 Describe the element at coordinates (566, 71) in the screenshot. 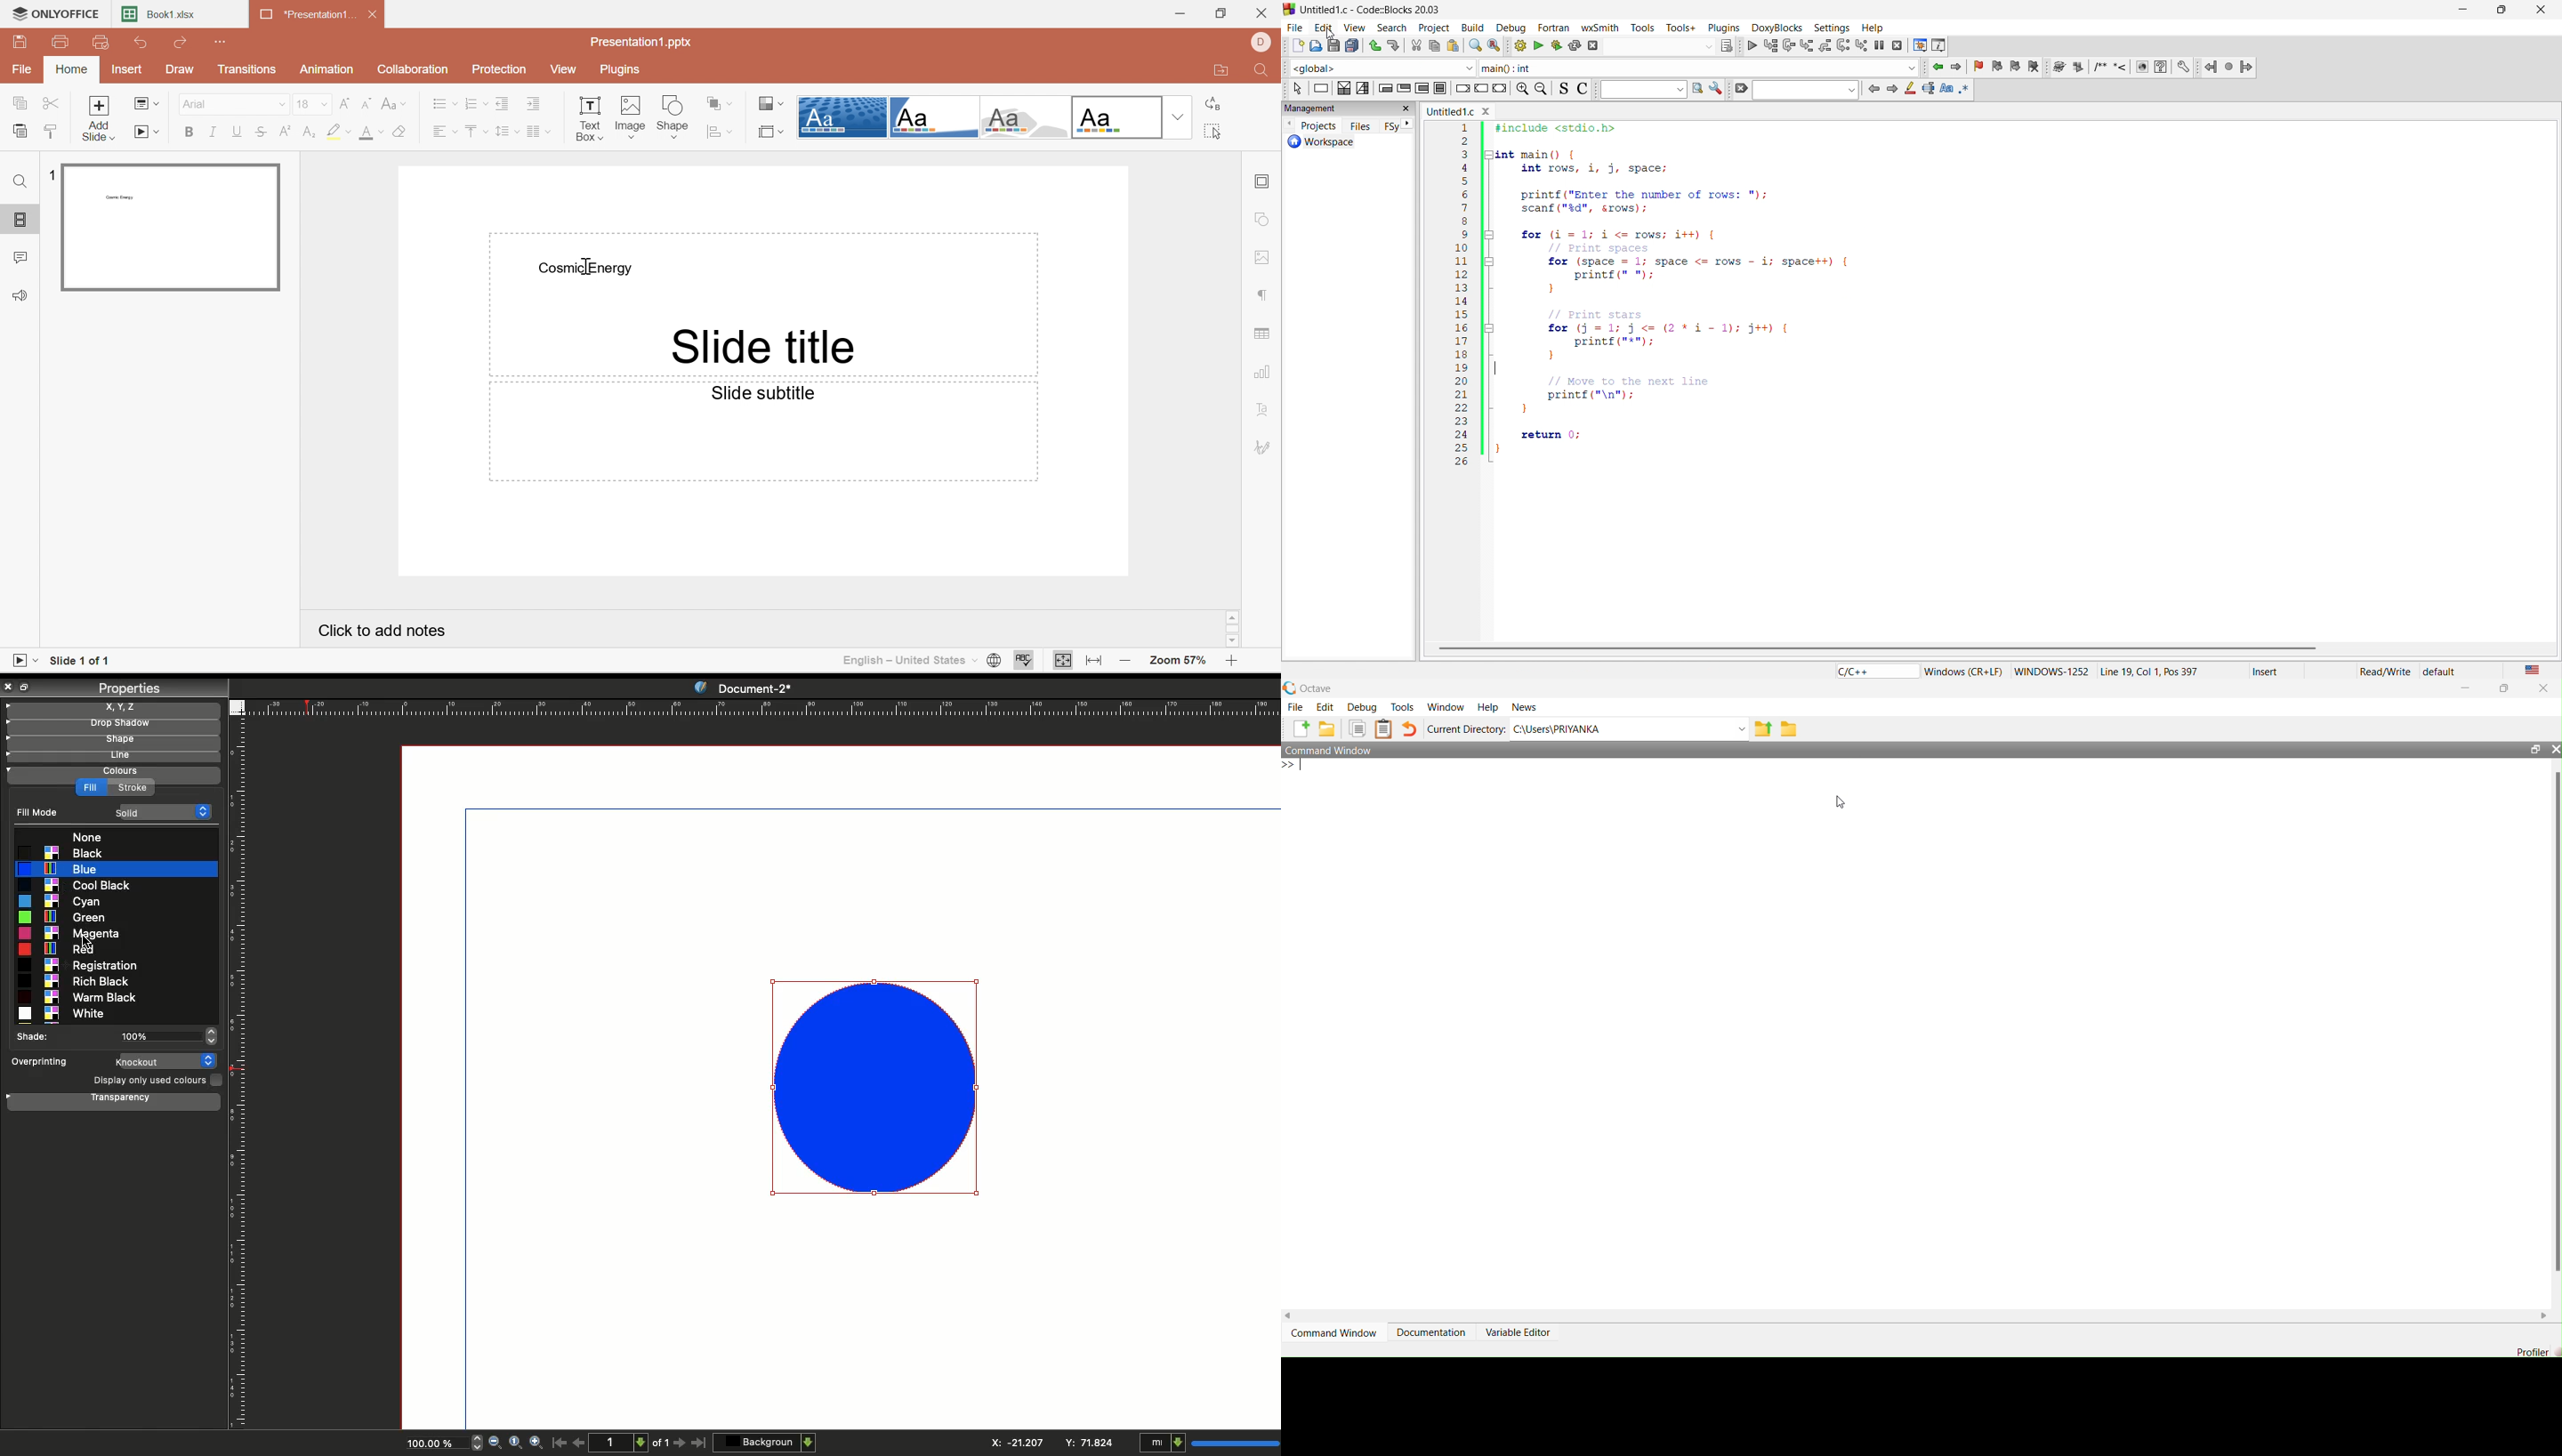

I see `View` at that location.